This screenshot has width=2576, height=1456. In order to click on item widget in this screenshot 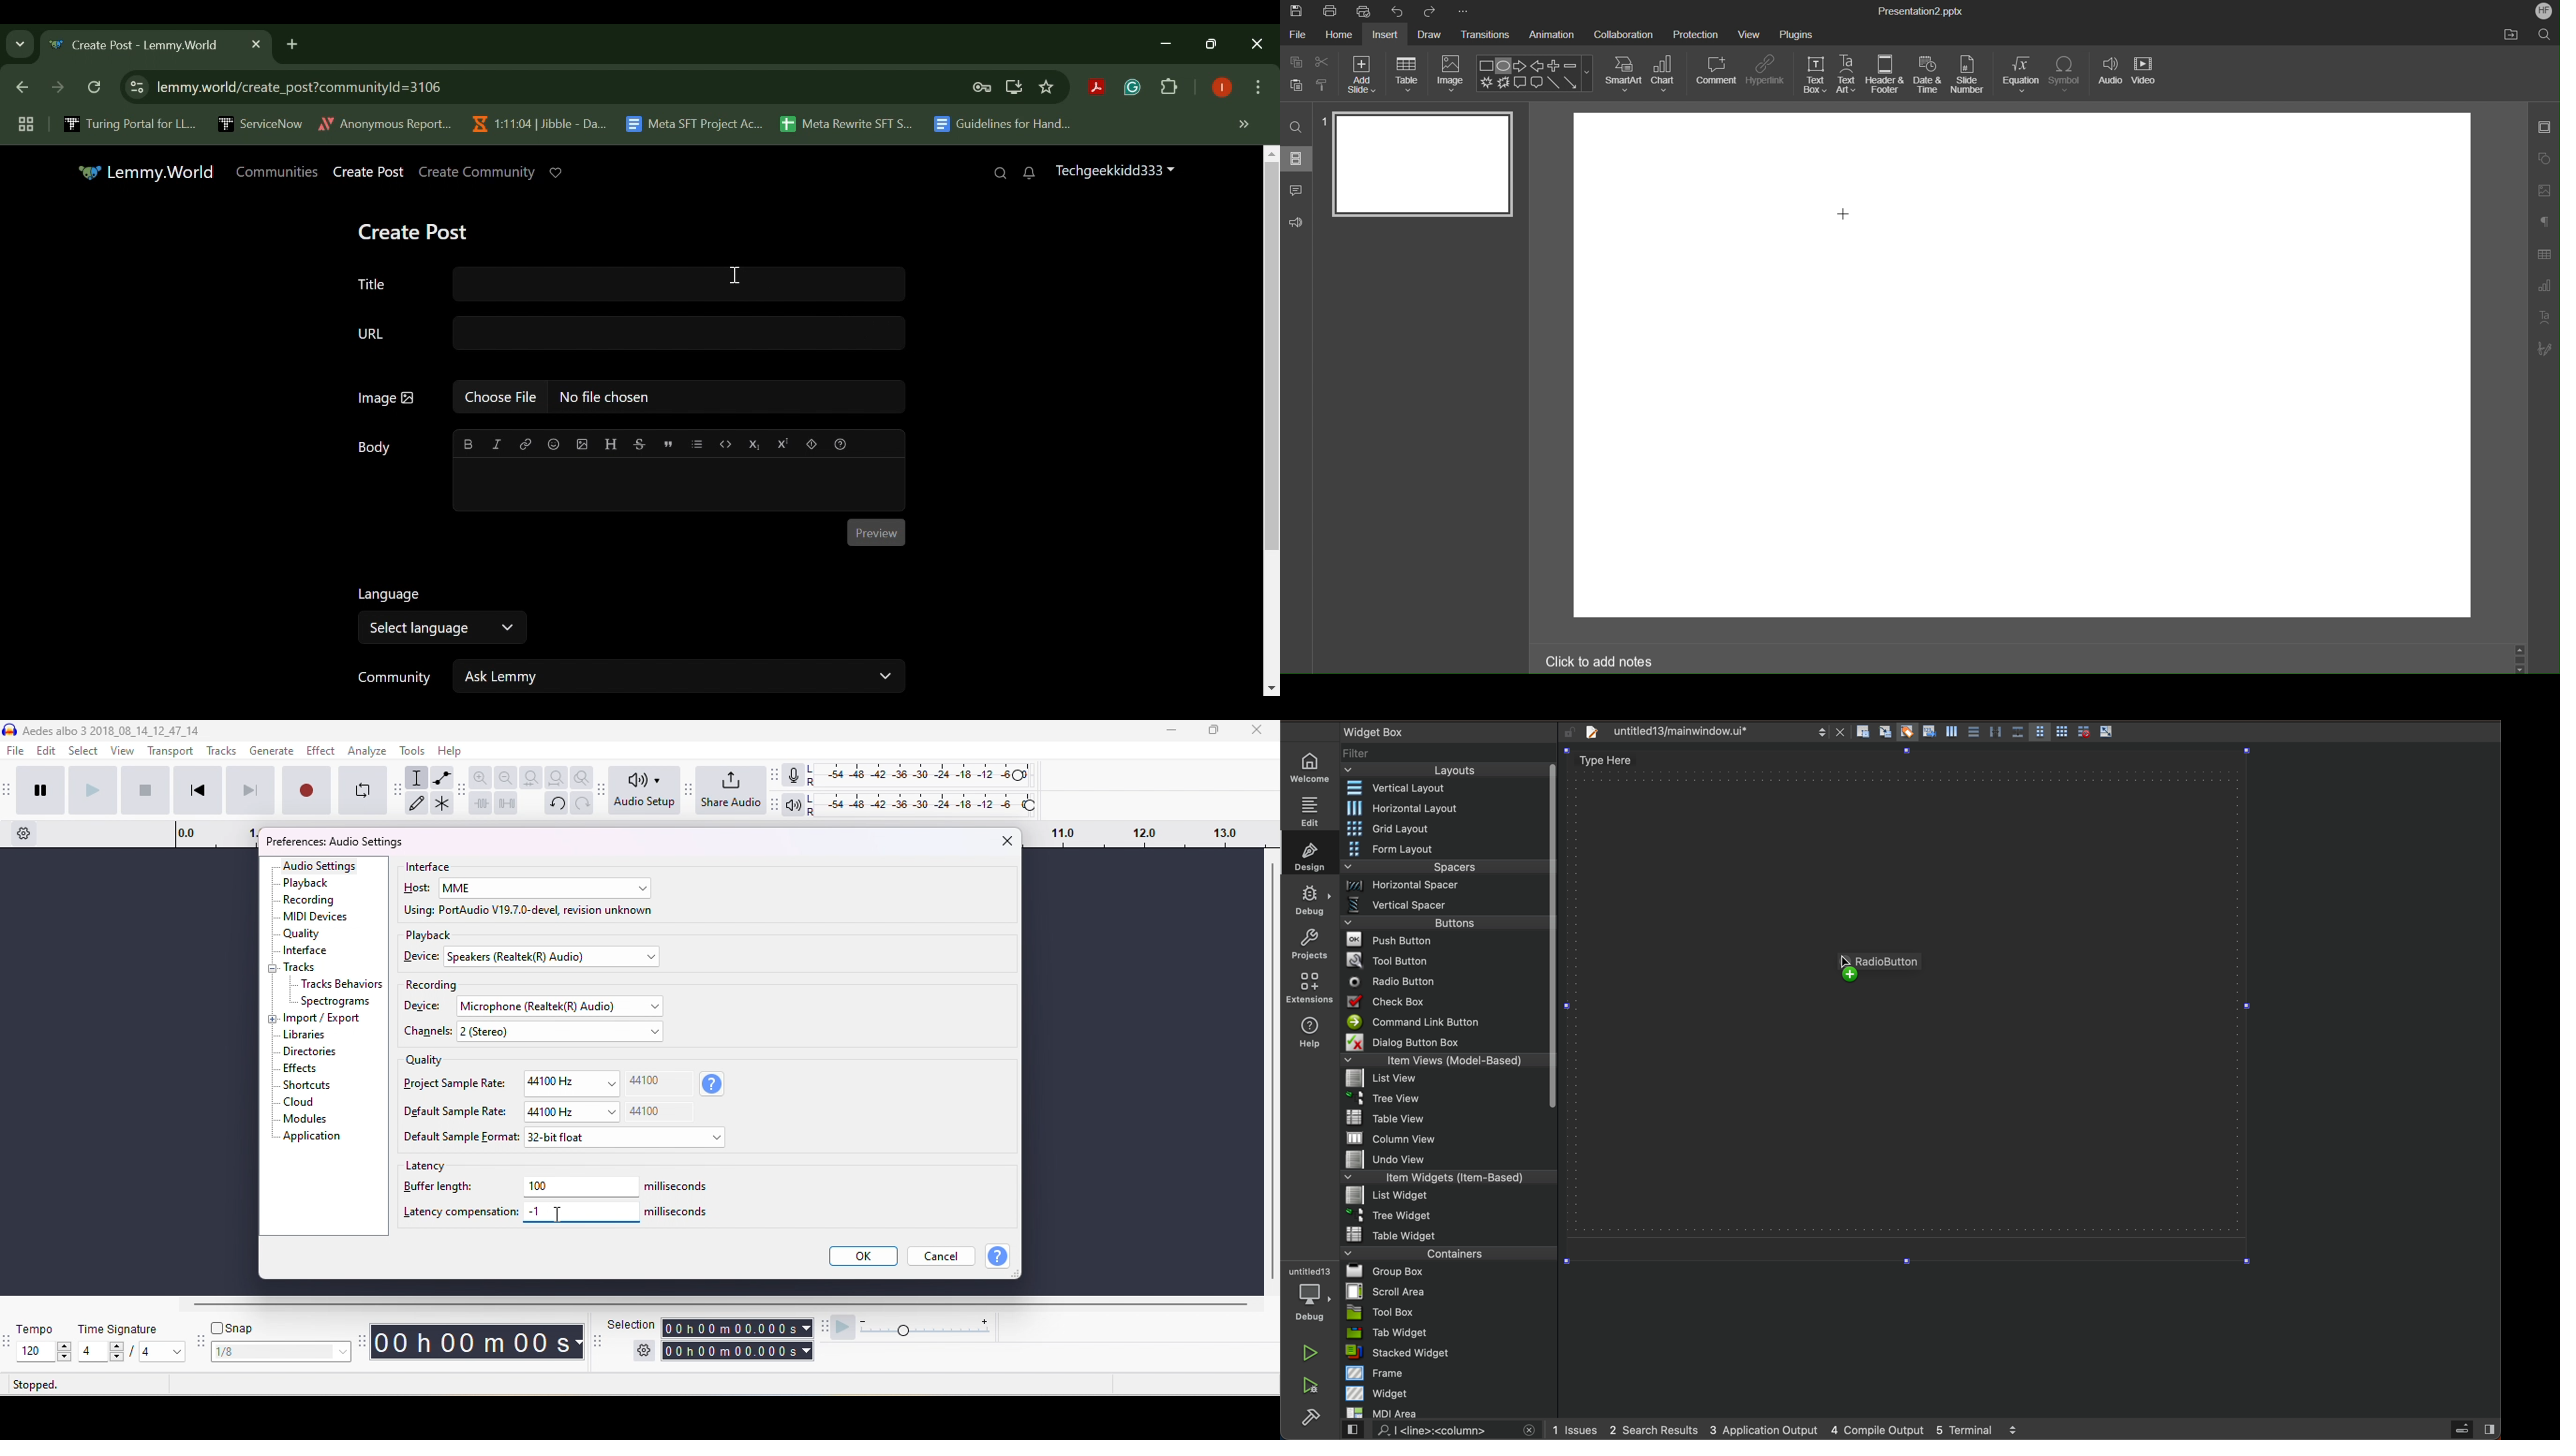, I will do `click(1447, 1179)`.